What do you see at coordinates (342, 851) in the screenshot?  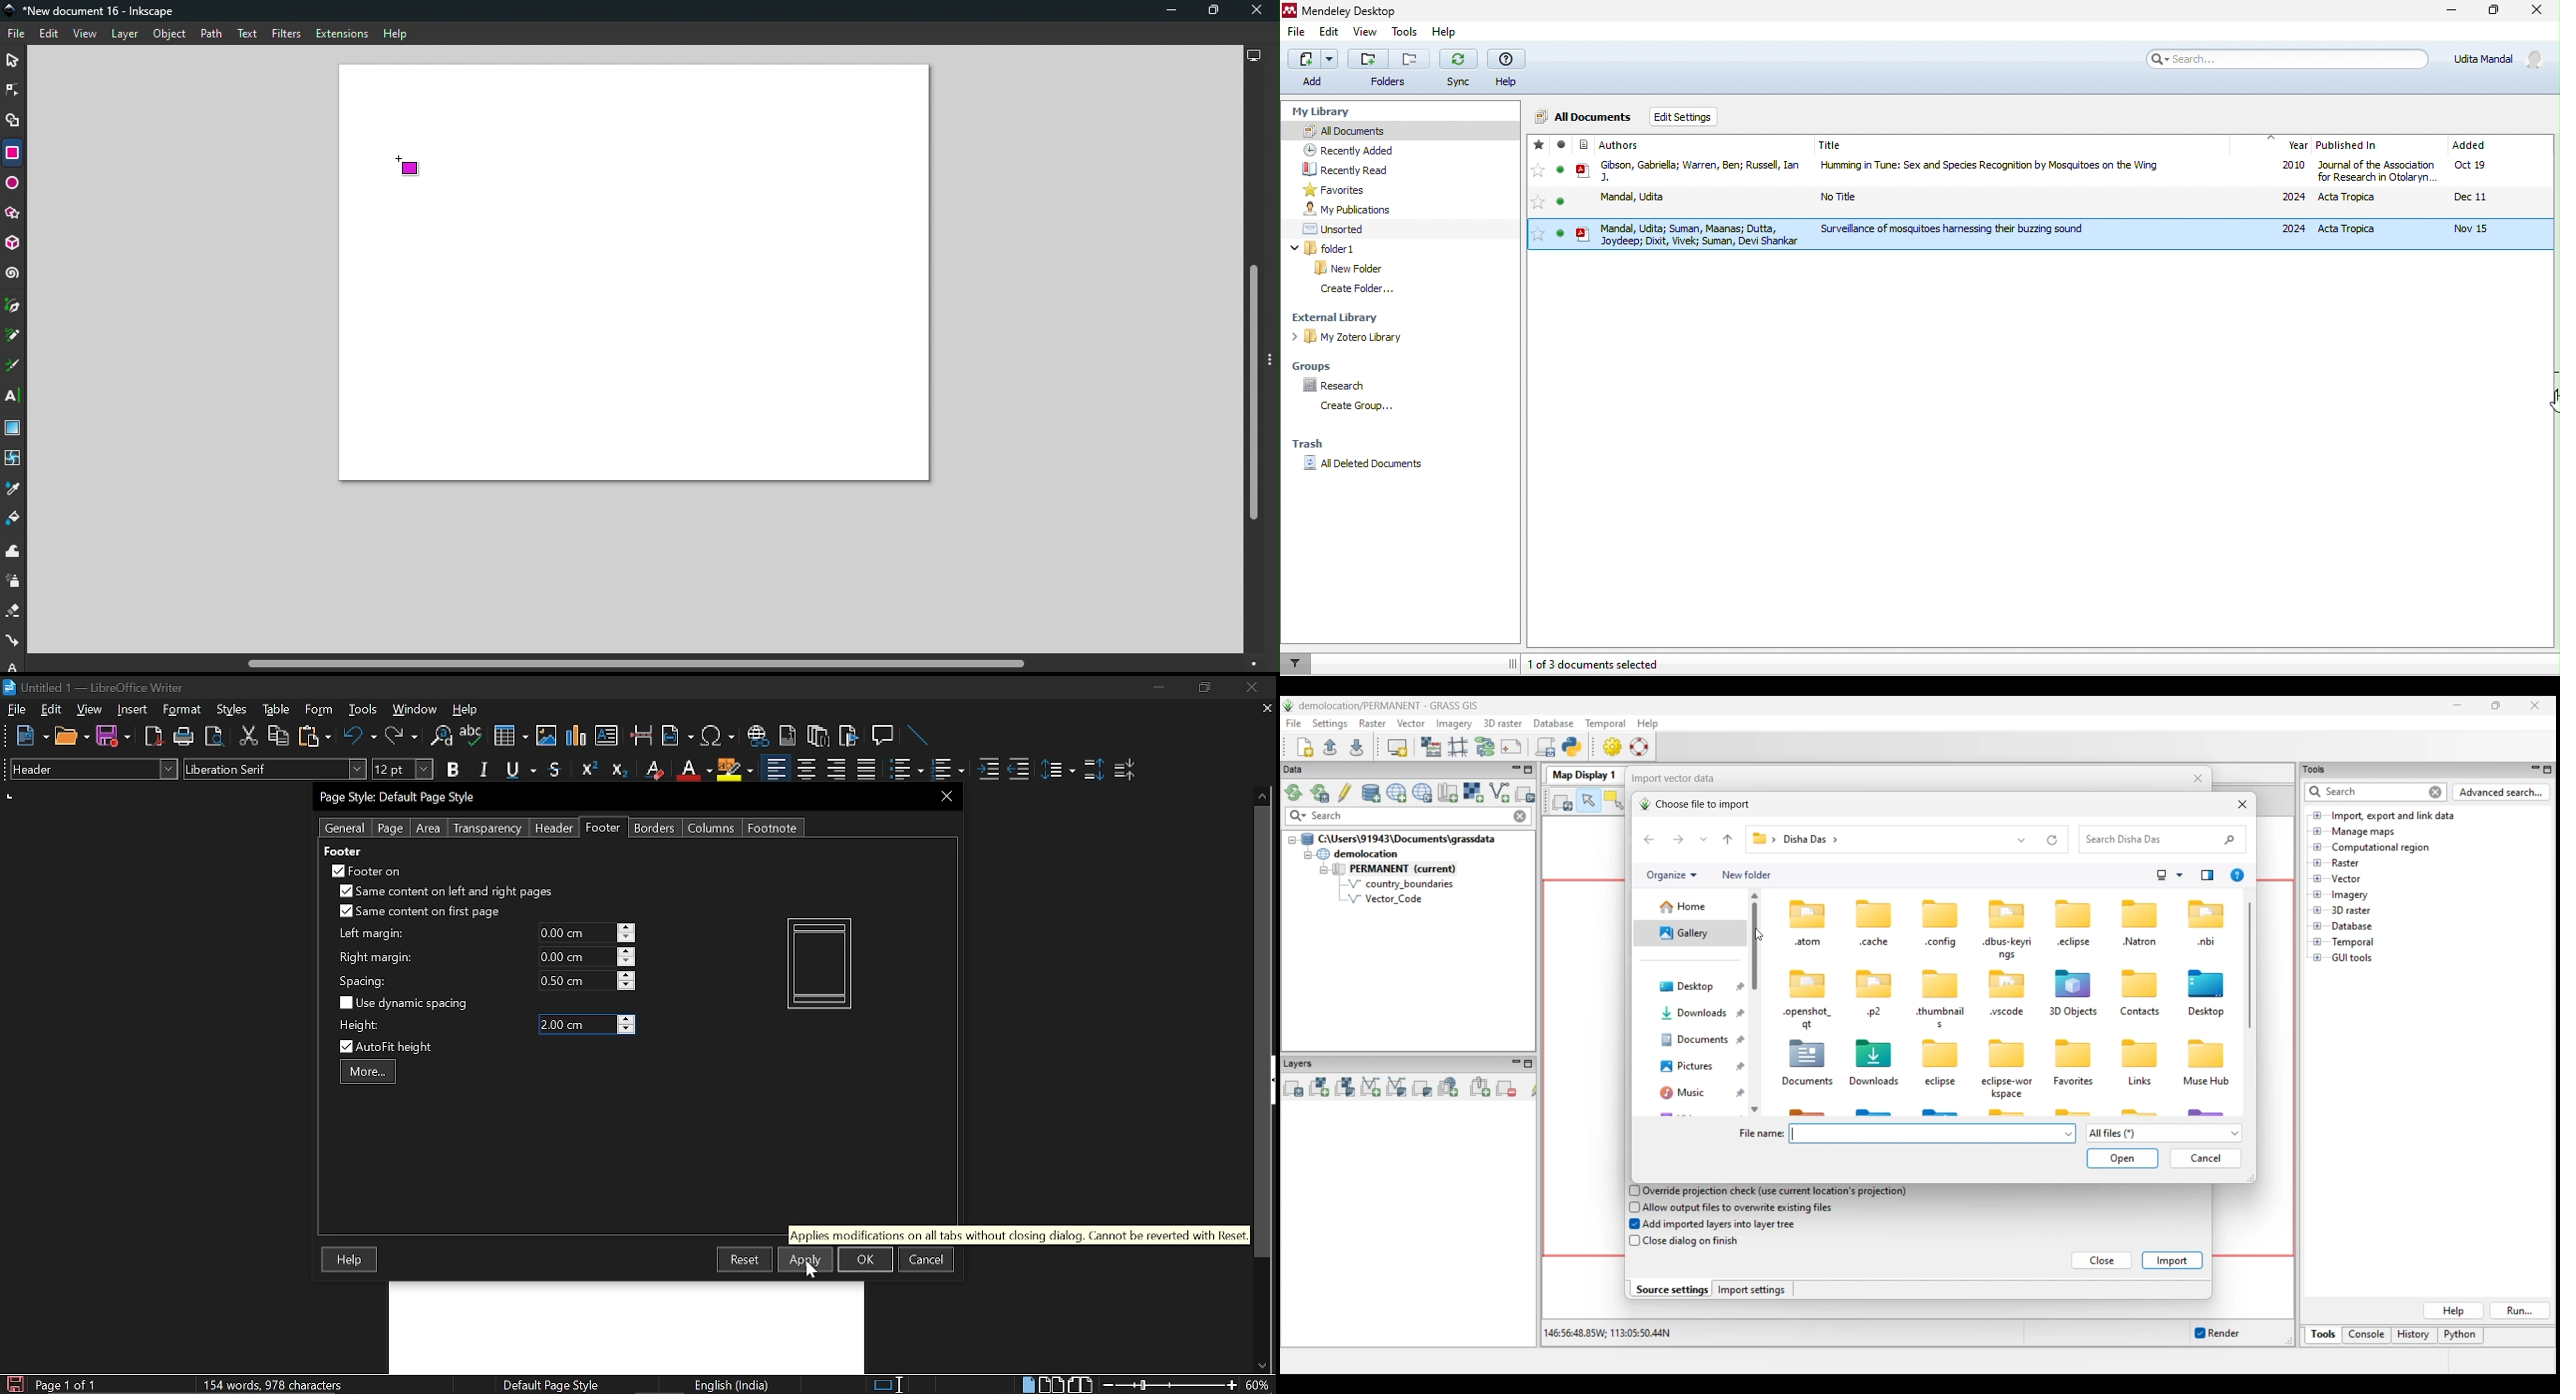 I see `footer` at bounding box center [342, 851].